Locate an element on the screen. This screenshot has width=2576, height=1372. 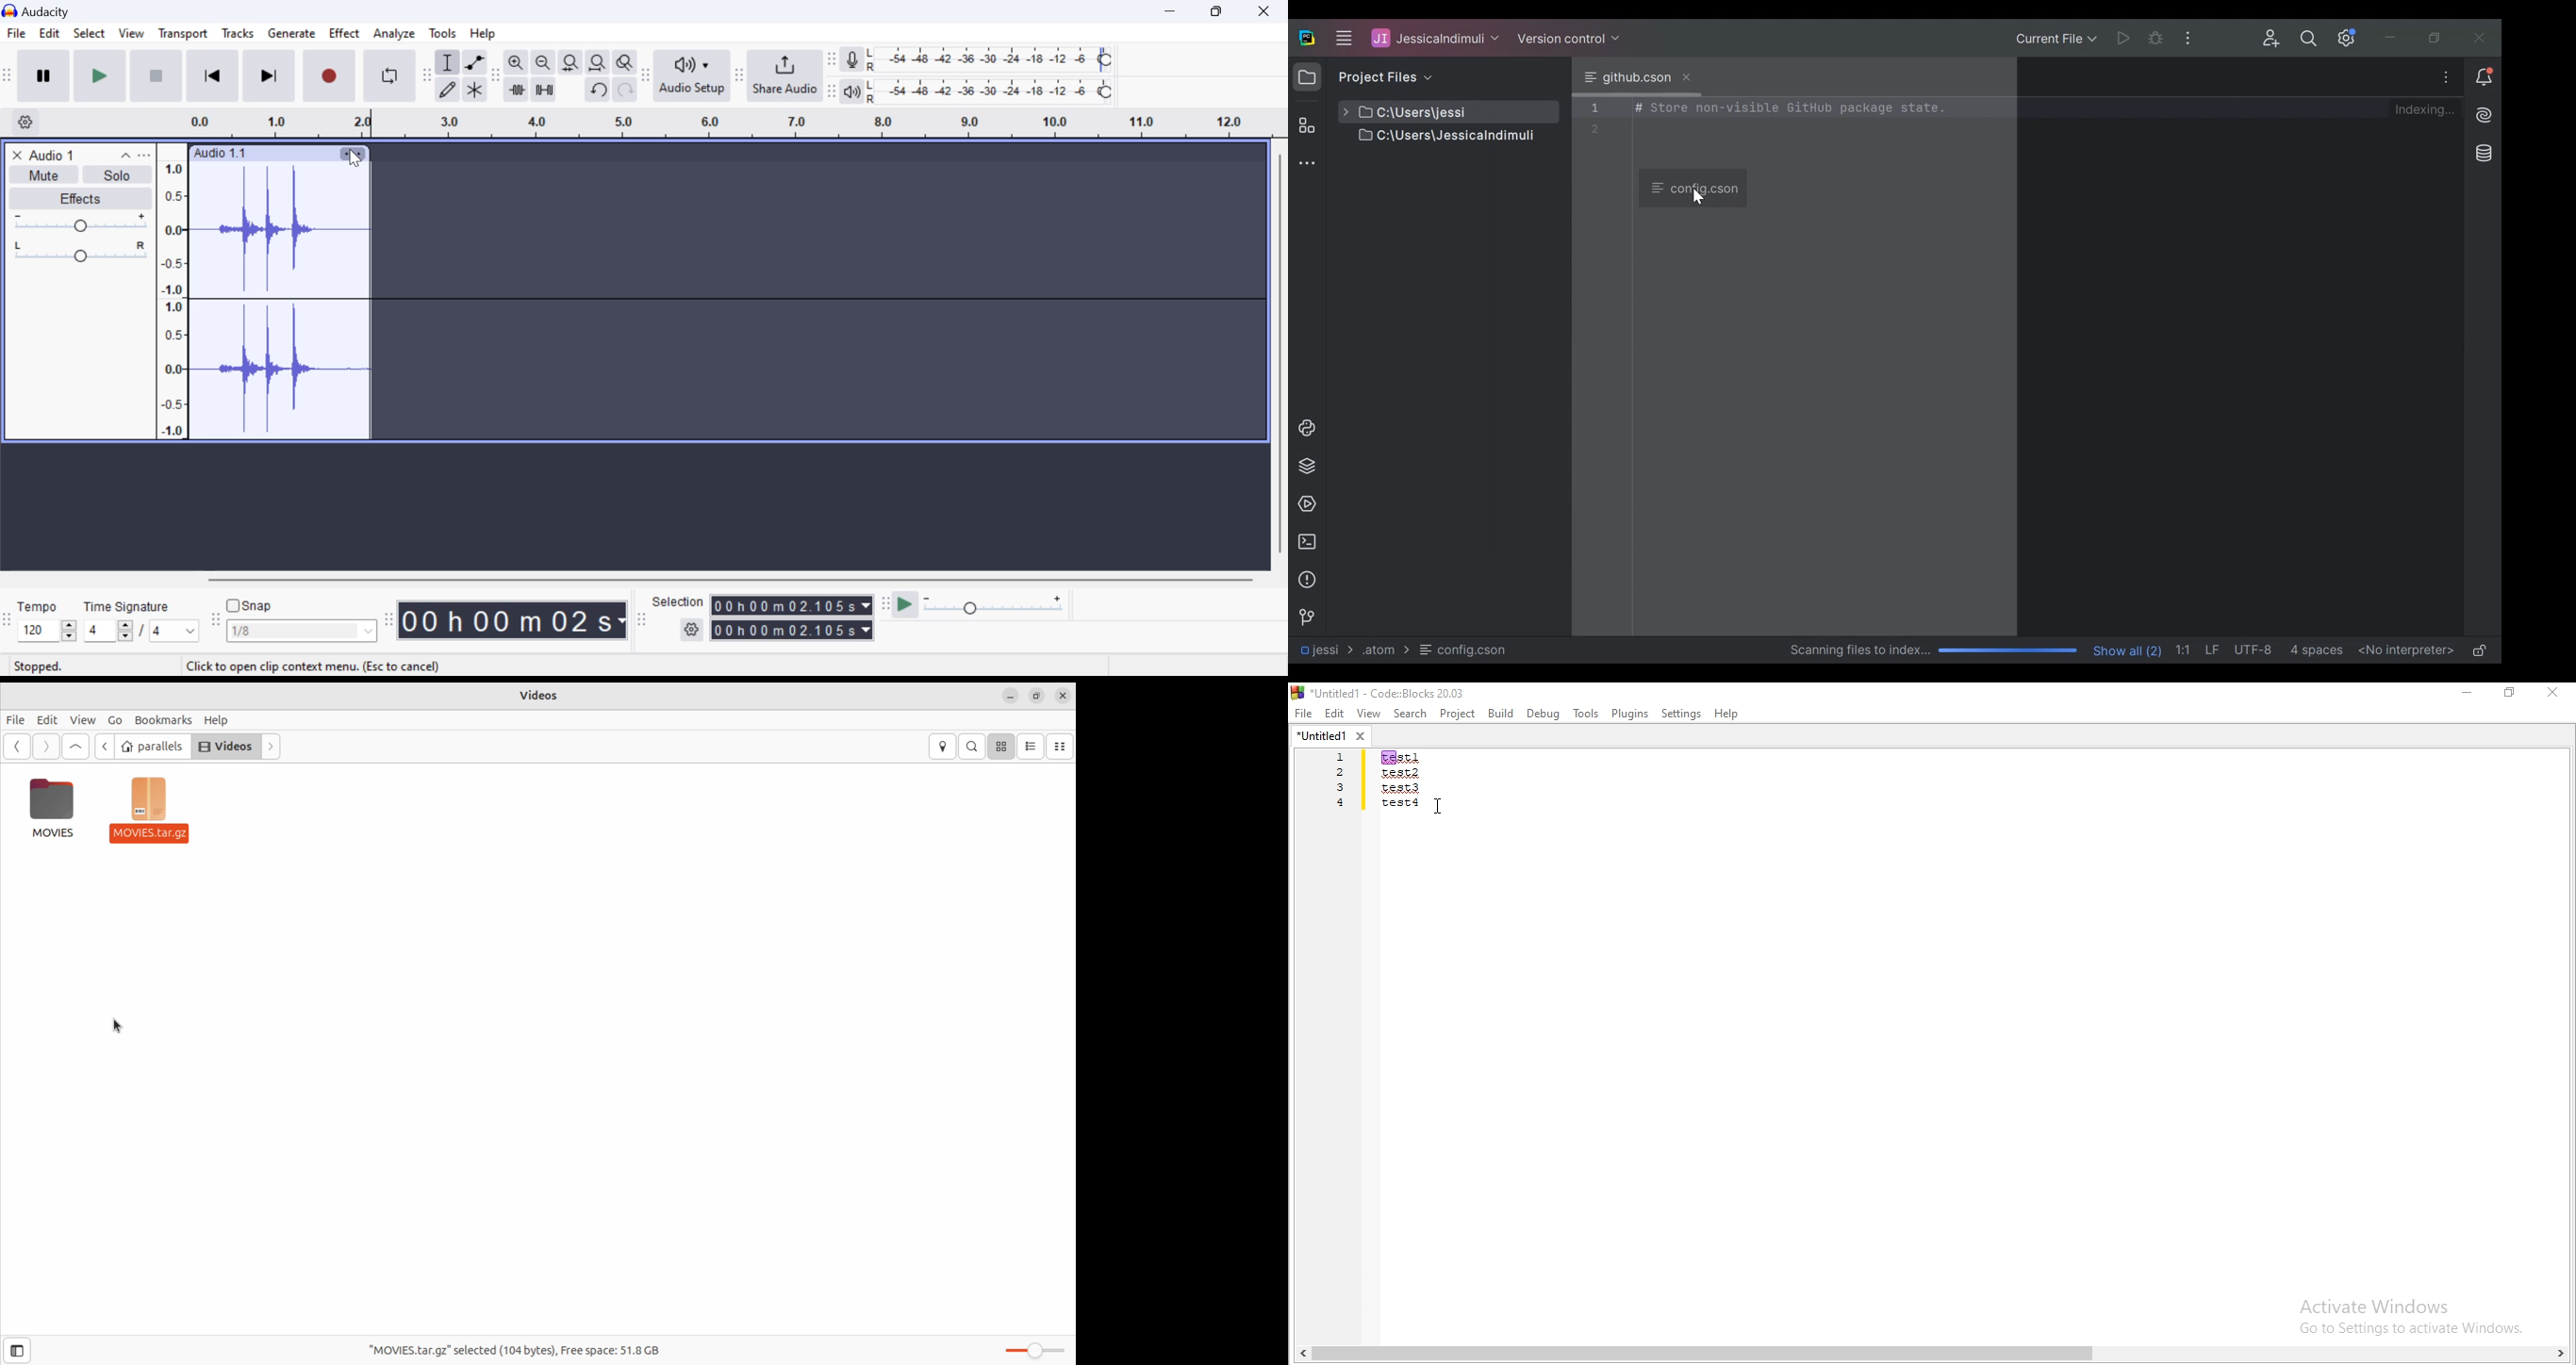
untitled tab is located at coordinates (1330, 737).